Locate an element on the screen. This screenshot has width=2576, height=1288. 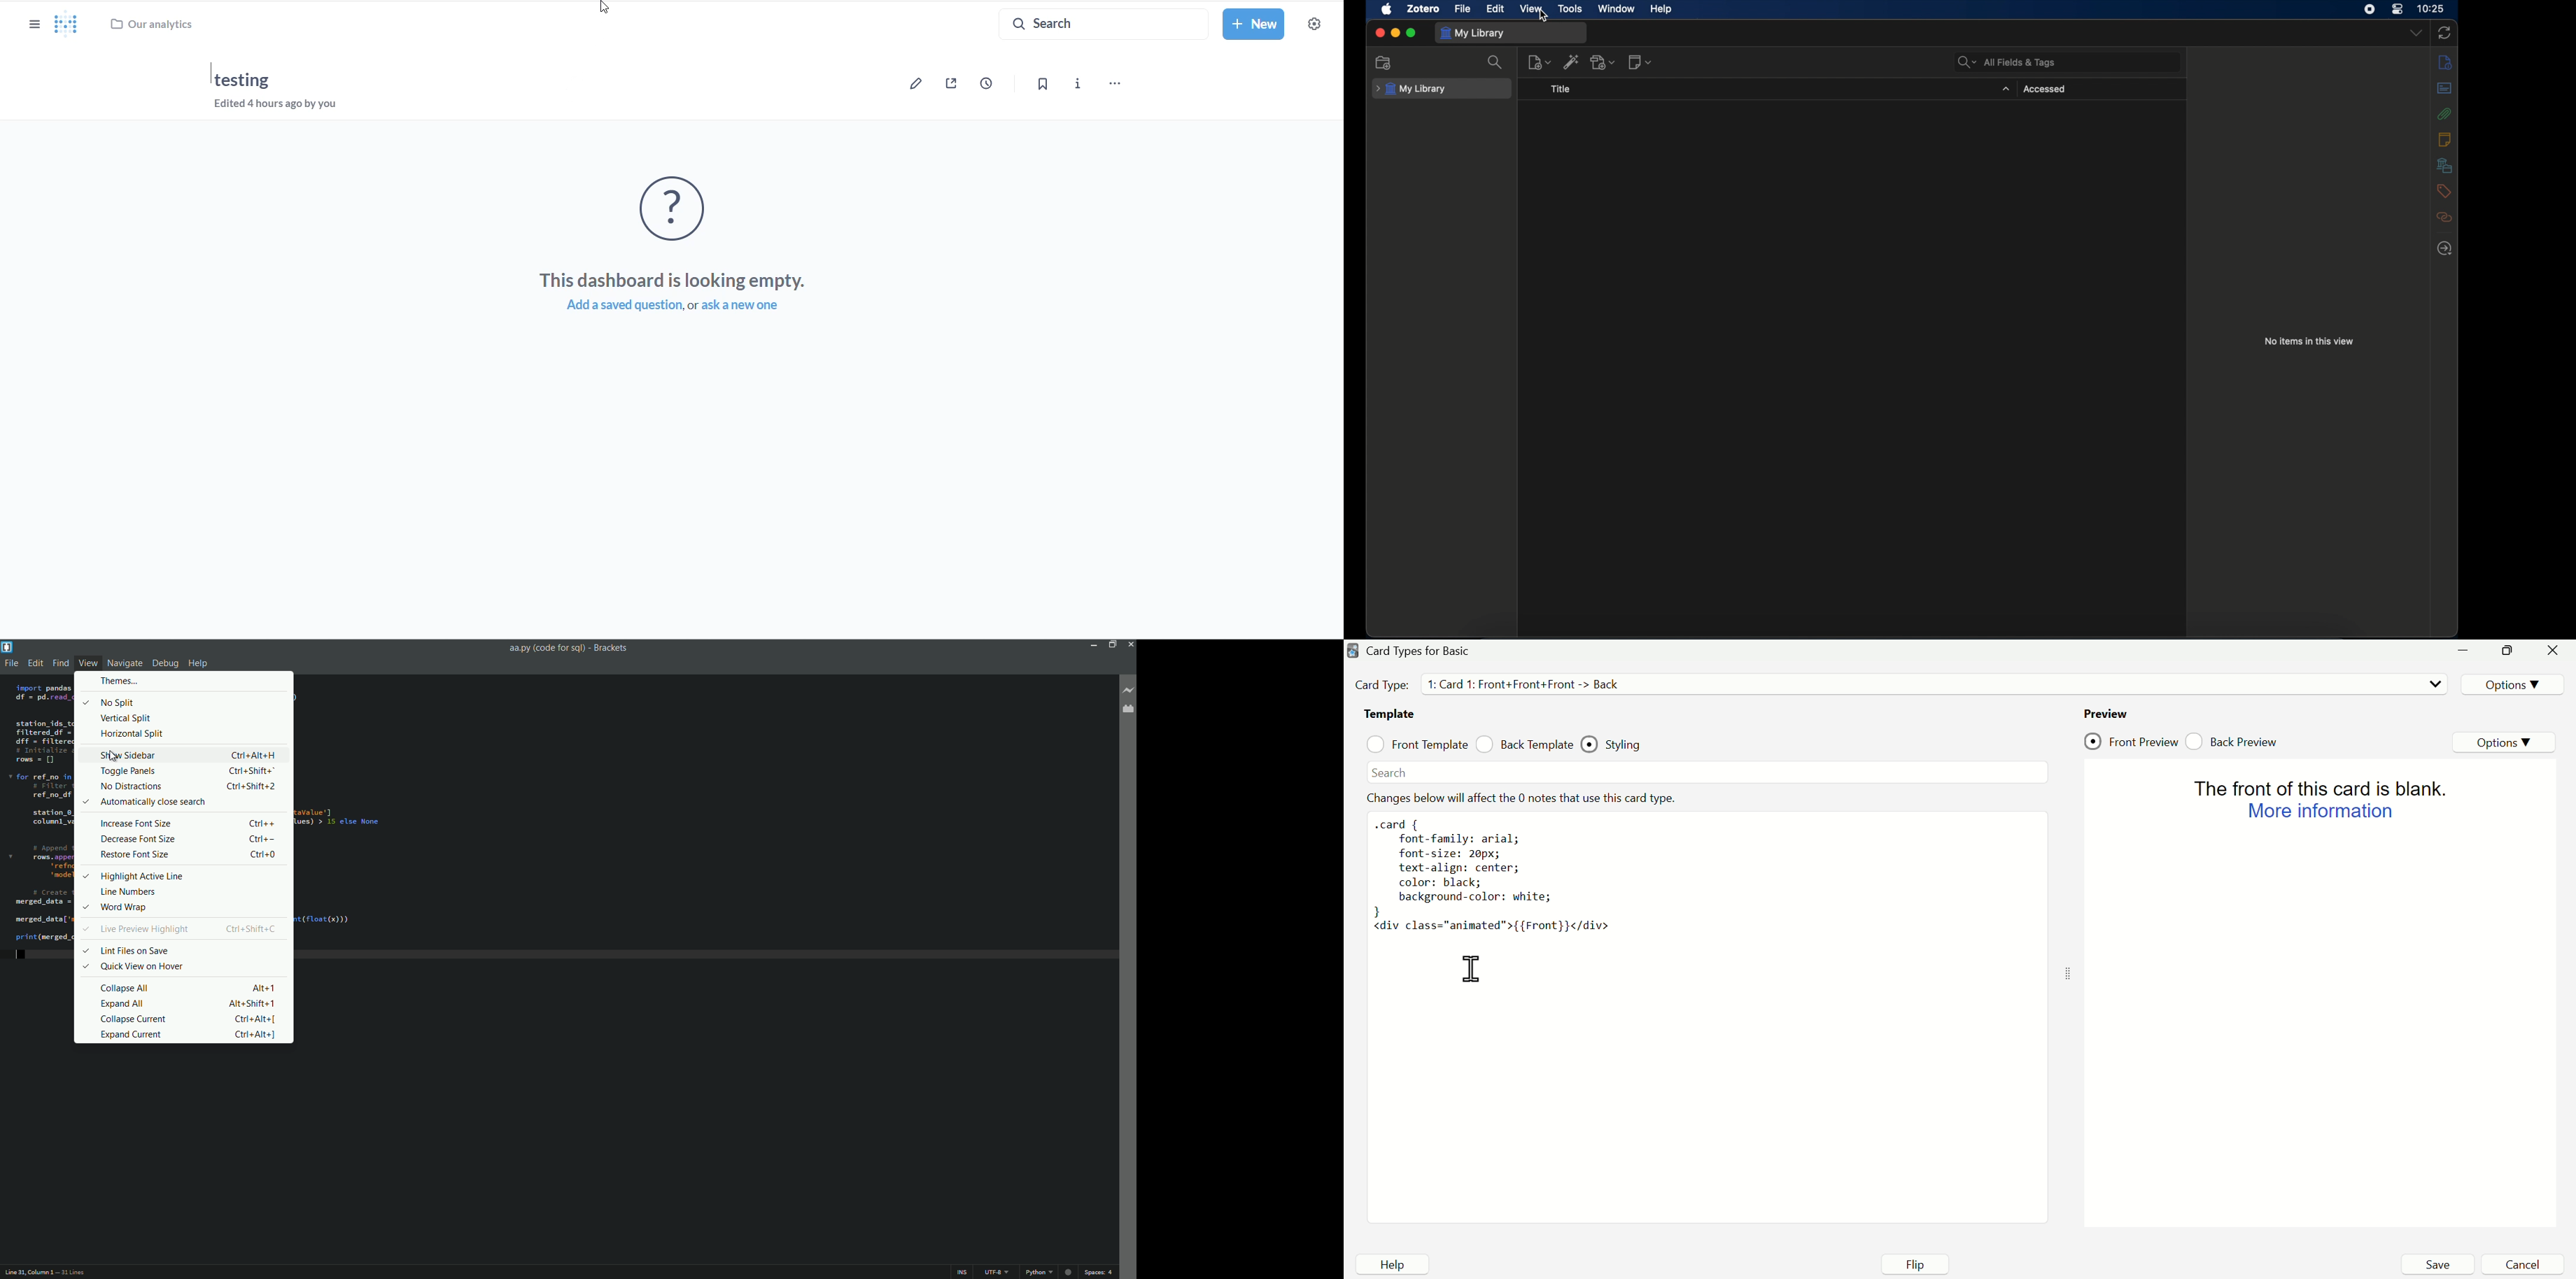
tools is located at coordinates (1570, 9).